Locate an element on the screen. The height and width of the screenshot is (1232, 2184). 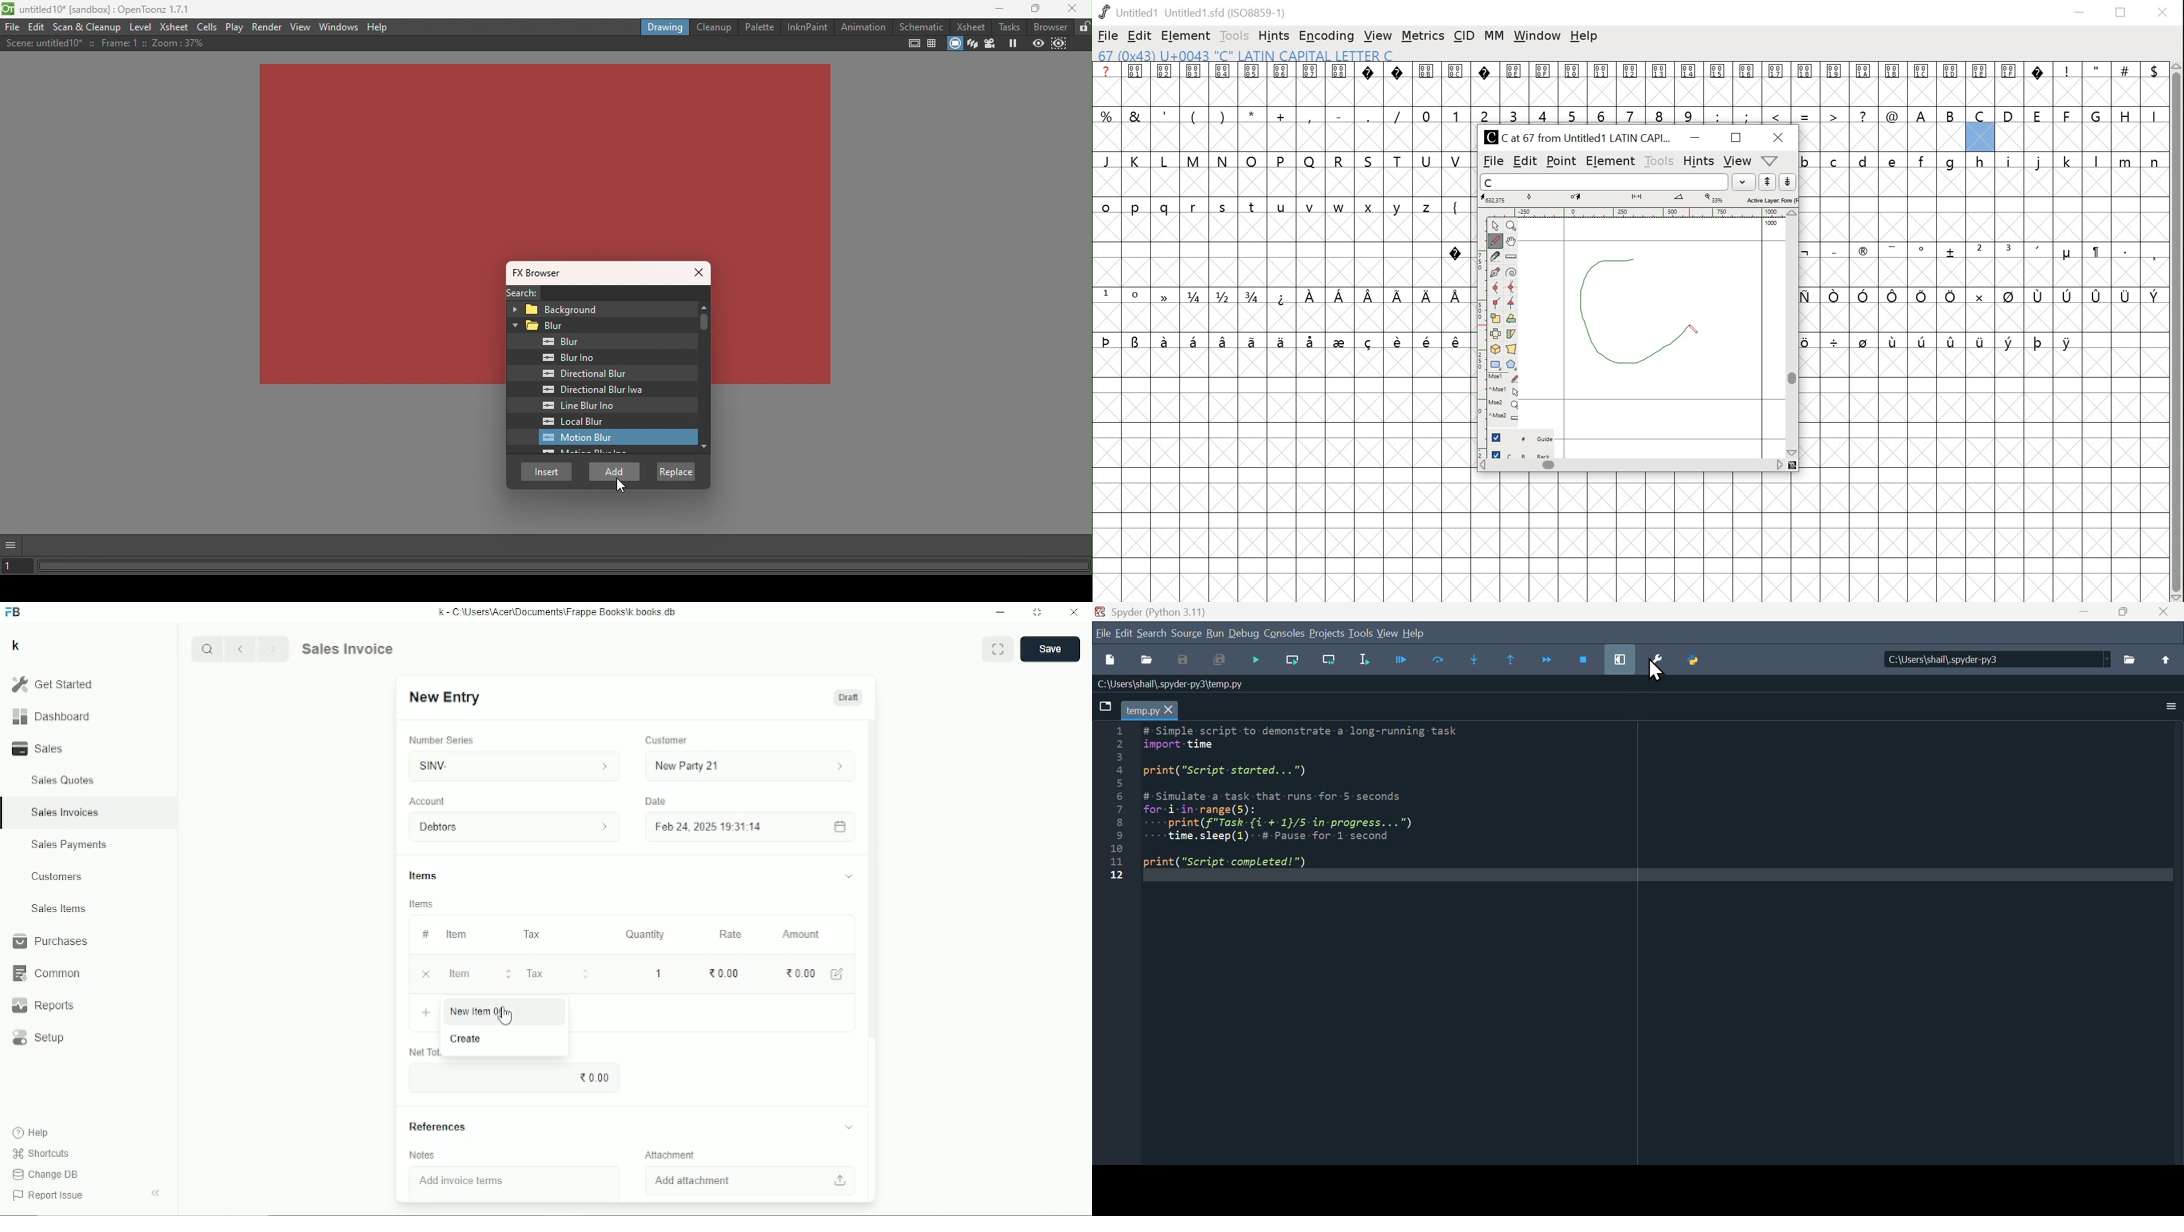
Items is located at coordinates (422, 904).